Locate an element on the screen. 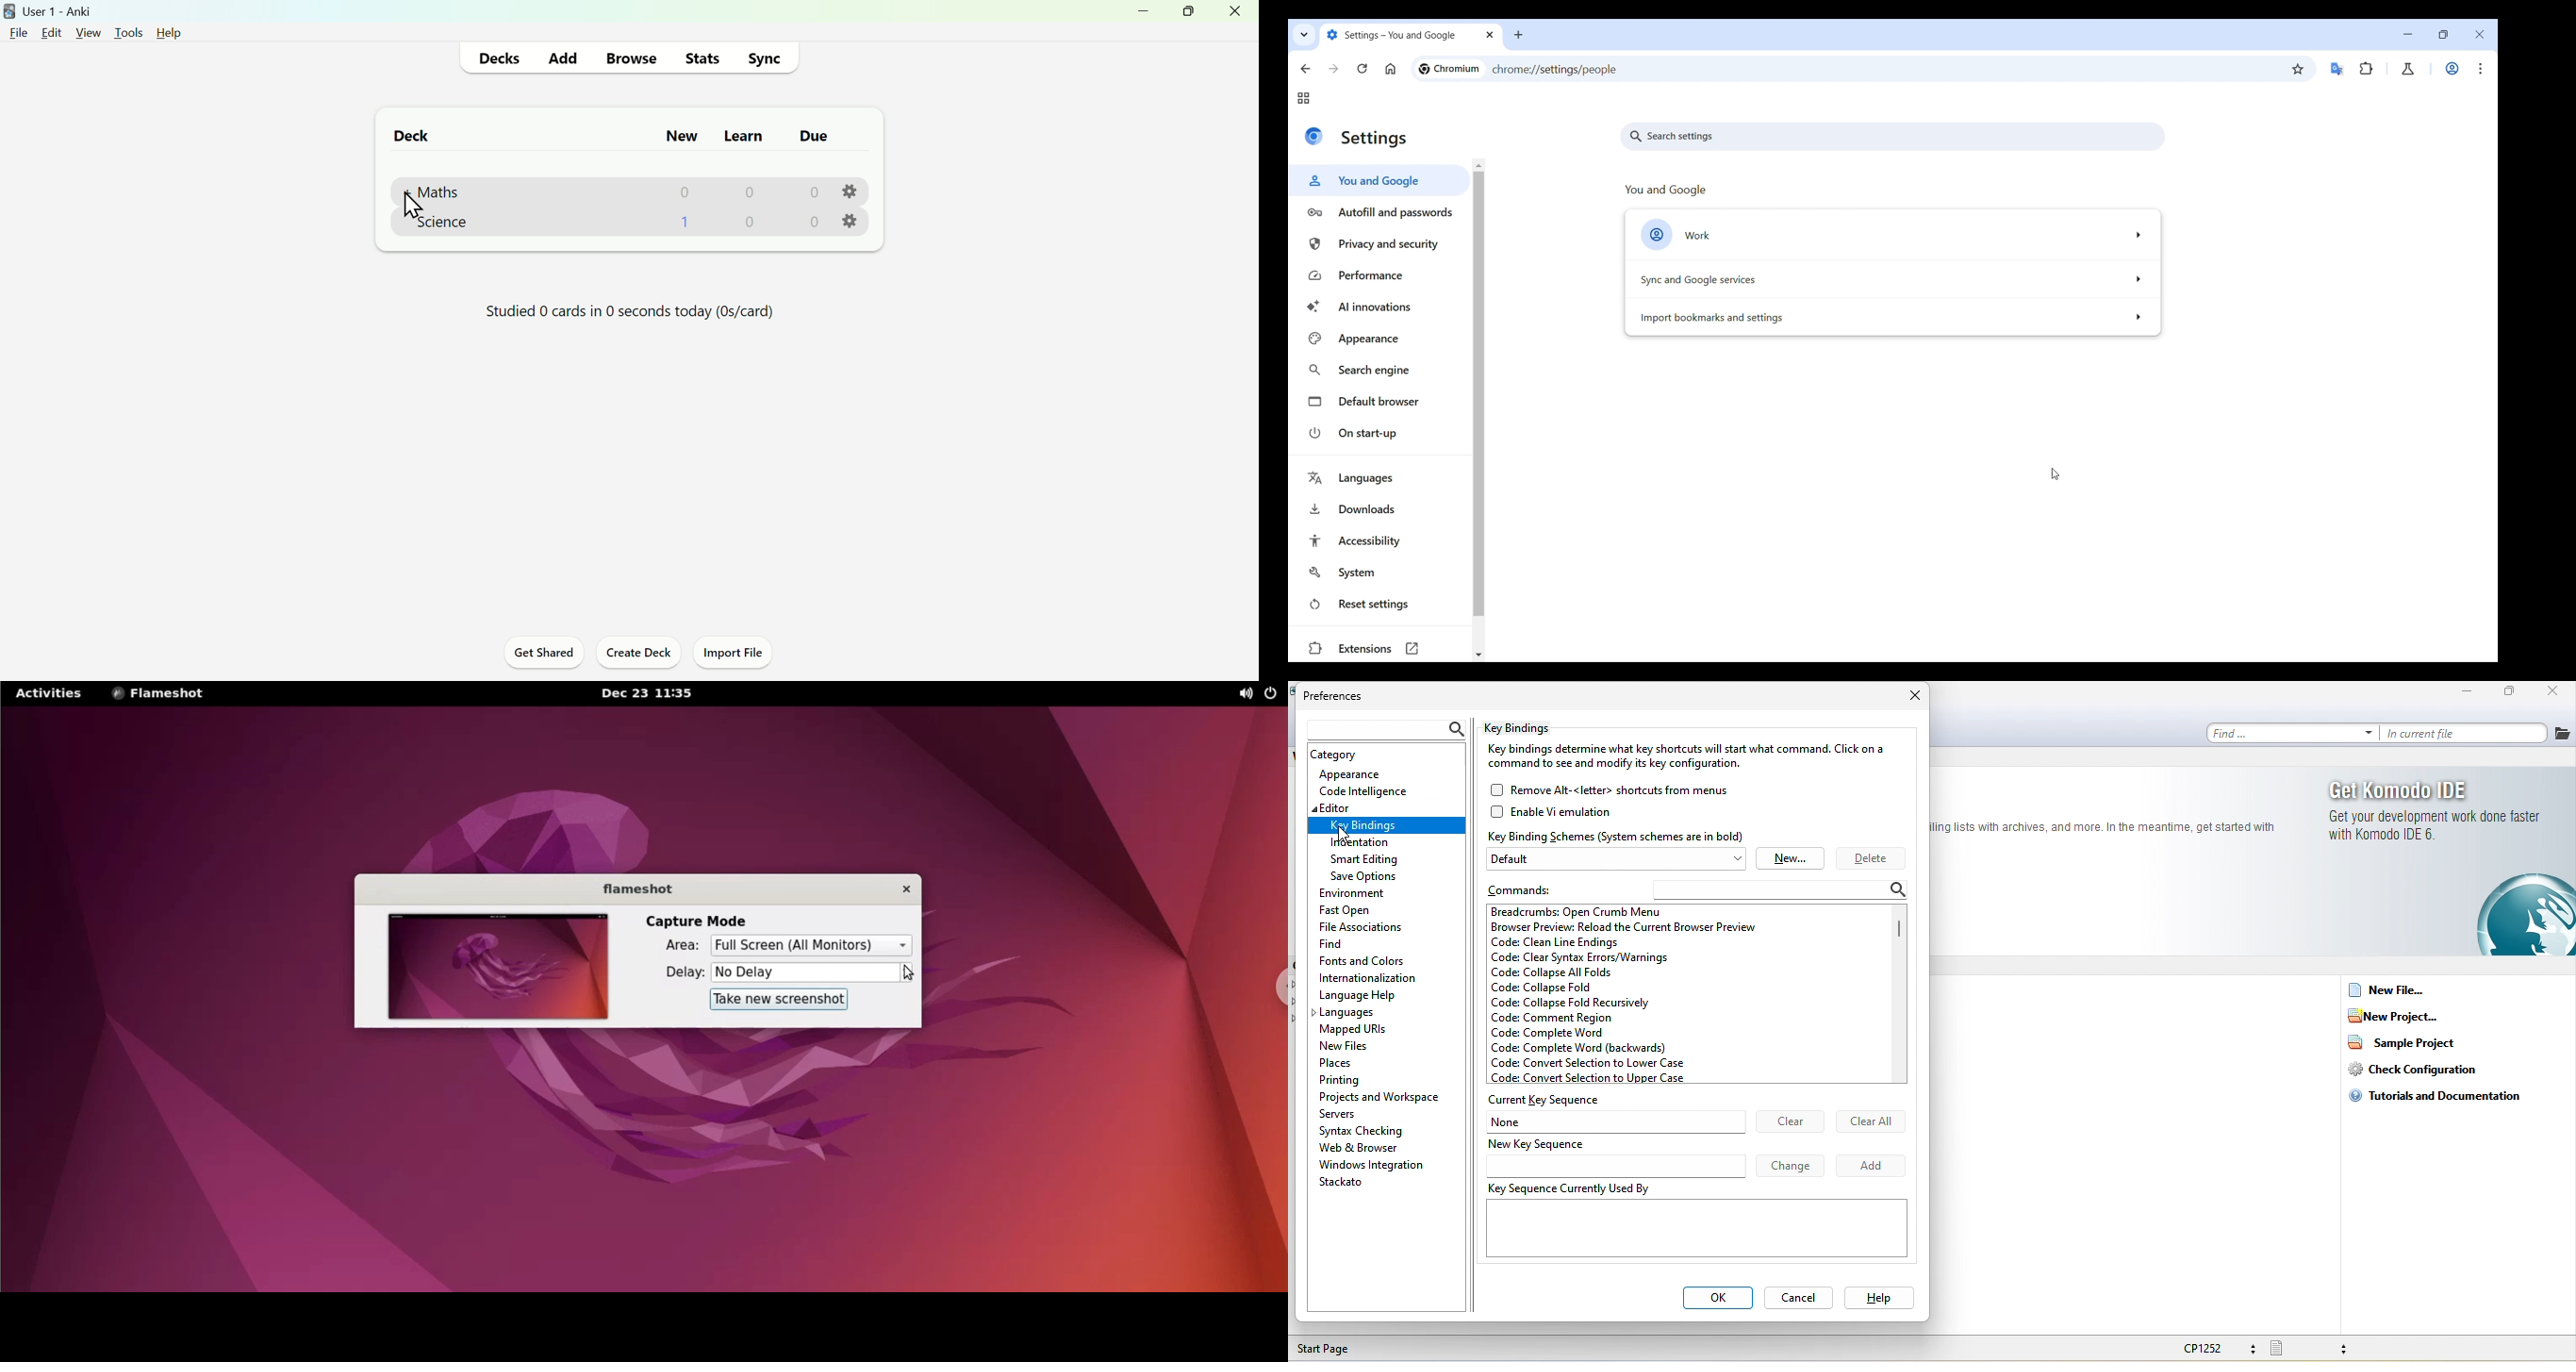 The width and height of the screenshot is (2576, 1372). Browse is located at coordinates (630, 56).